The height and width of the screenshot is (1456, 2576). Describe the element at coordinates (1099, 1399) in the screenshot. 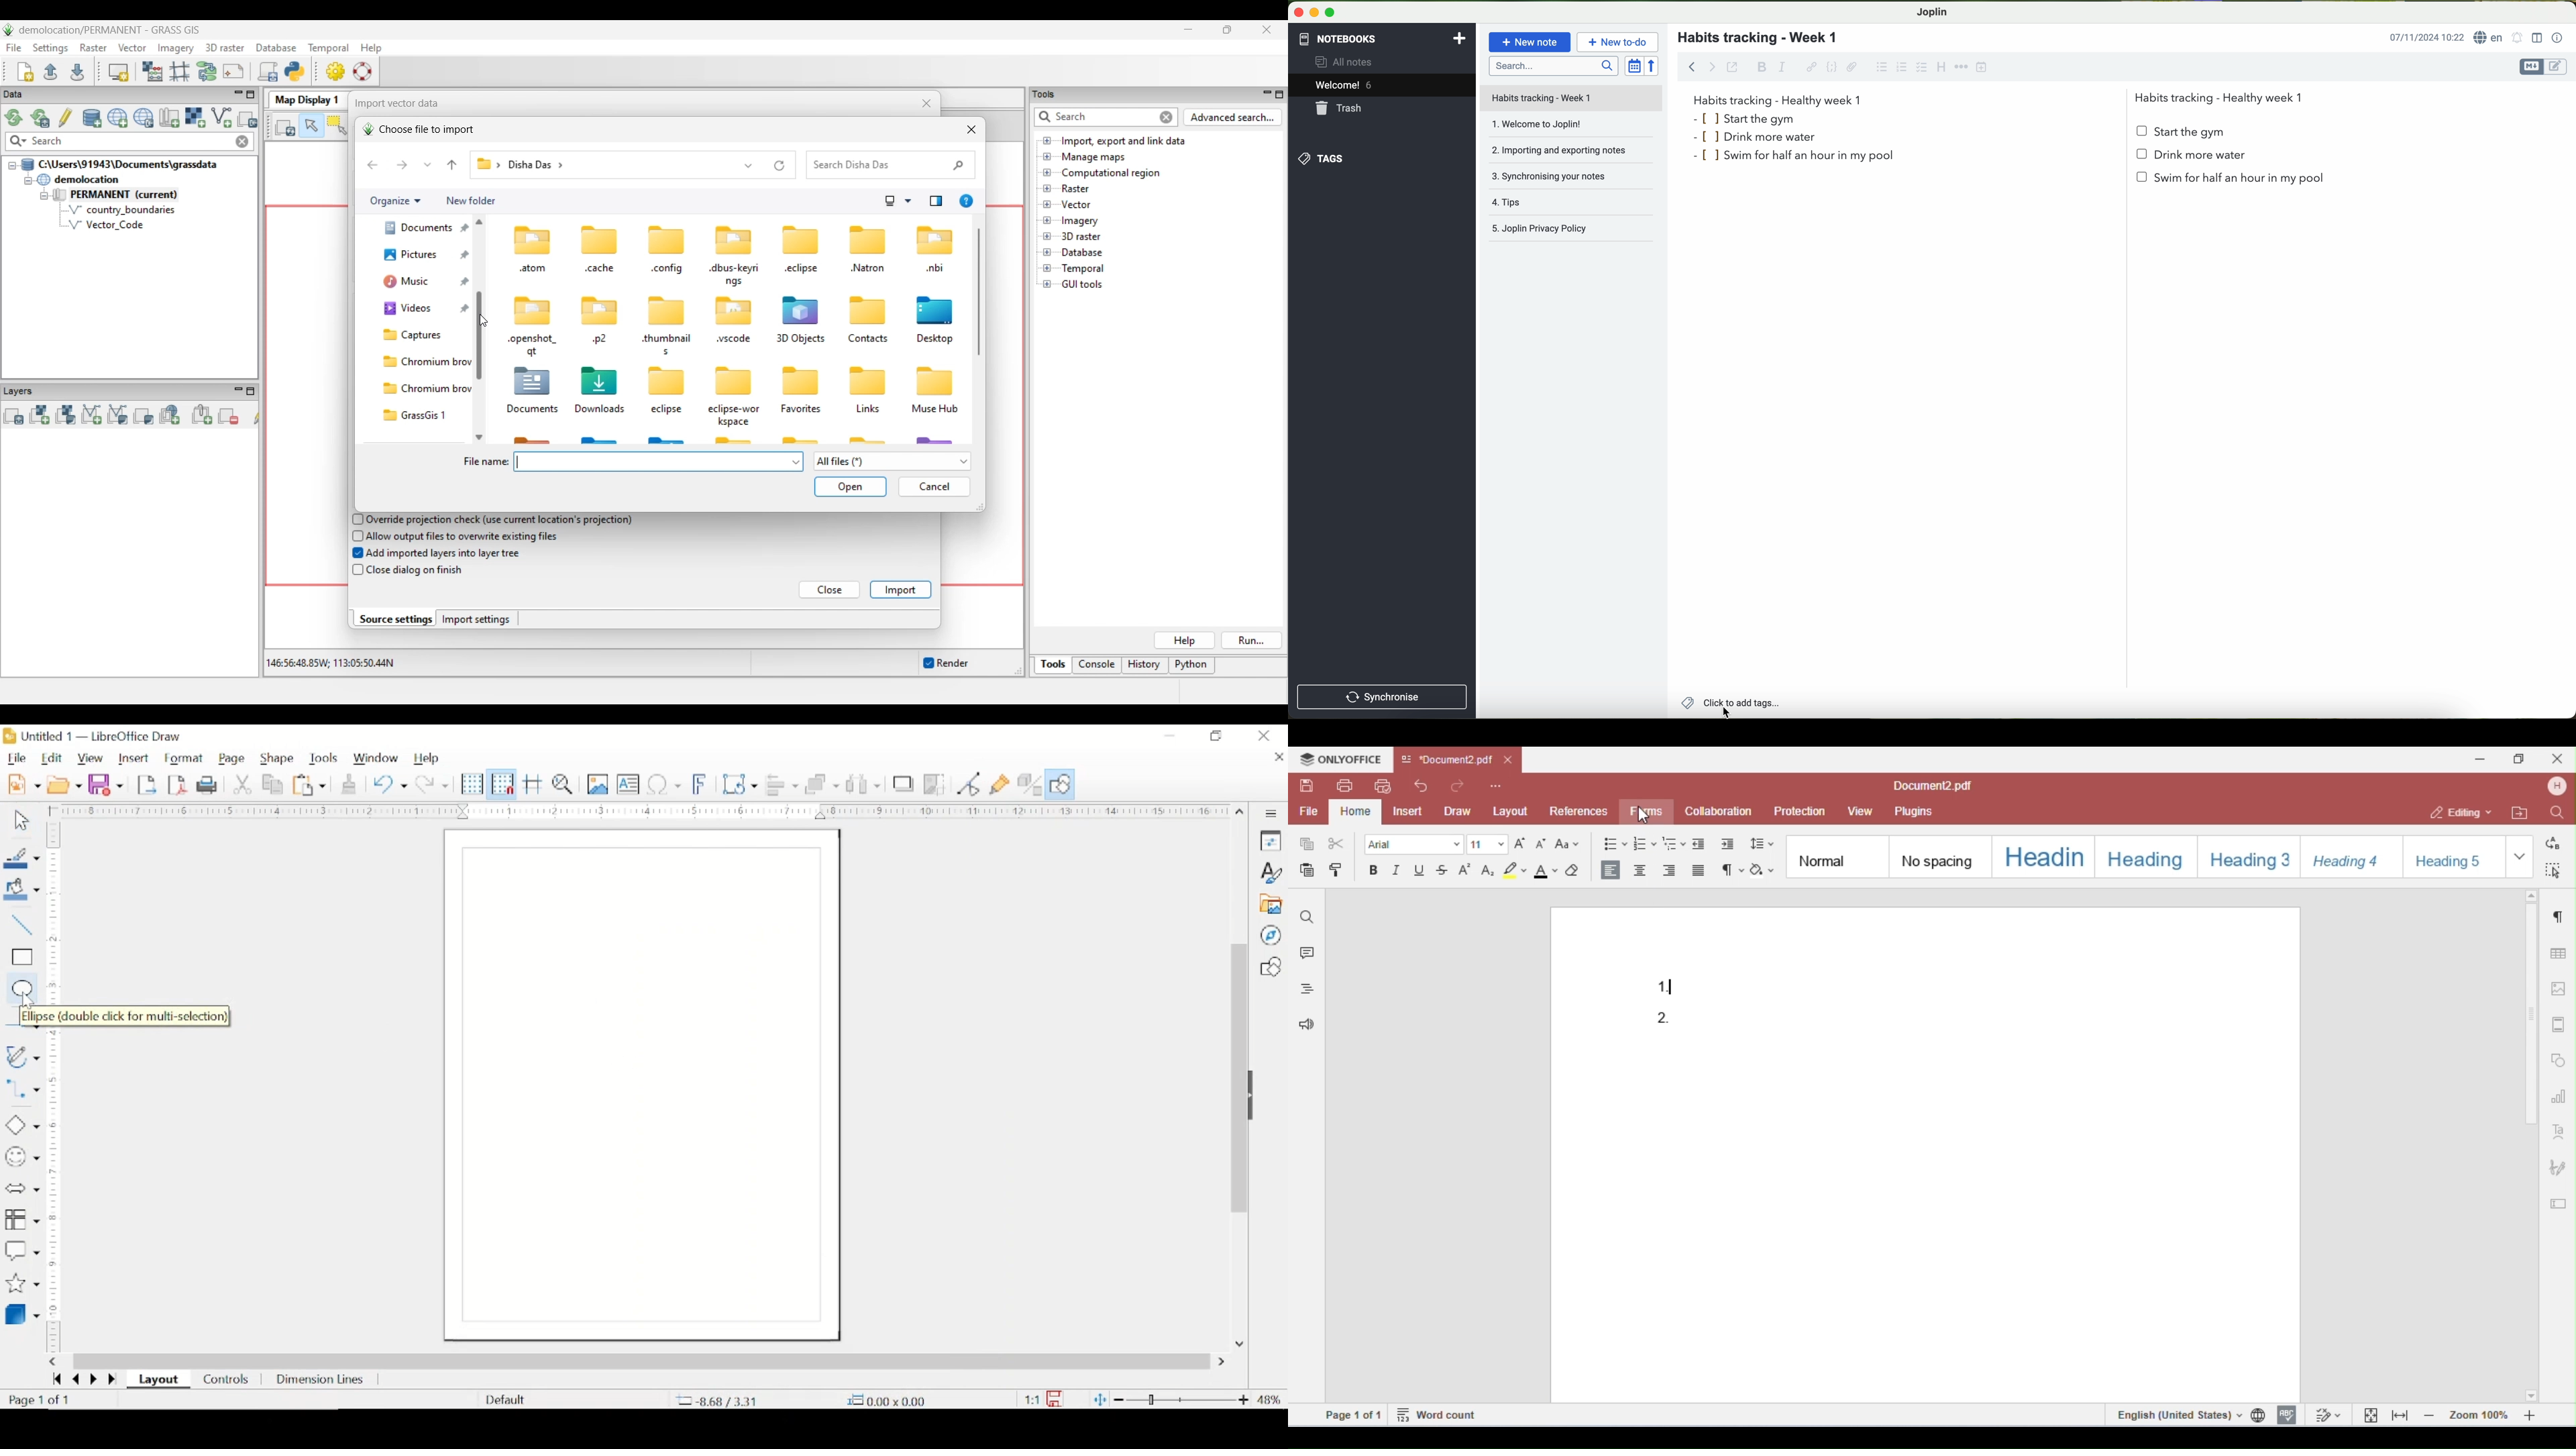

I see `fit page to current window` at that location.